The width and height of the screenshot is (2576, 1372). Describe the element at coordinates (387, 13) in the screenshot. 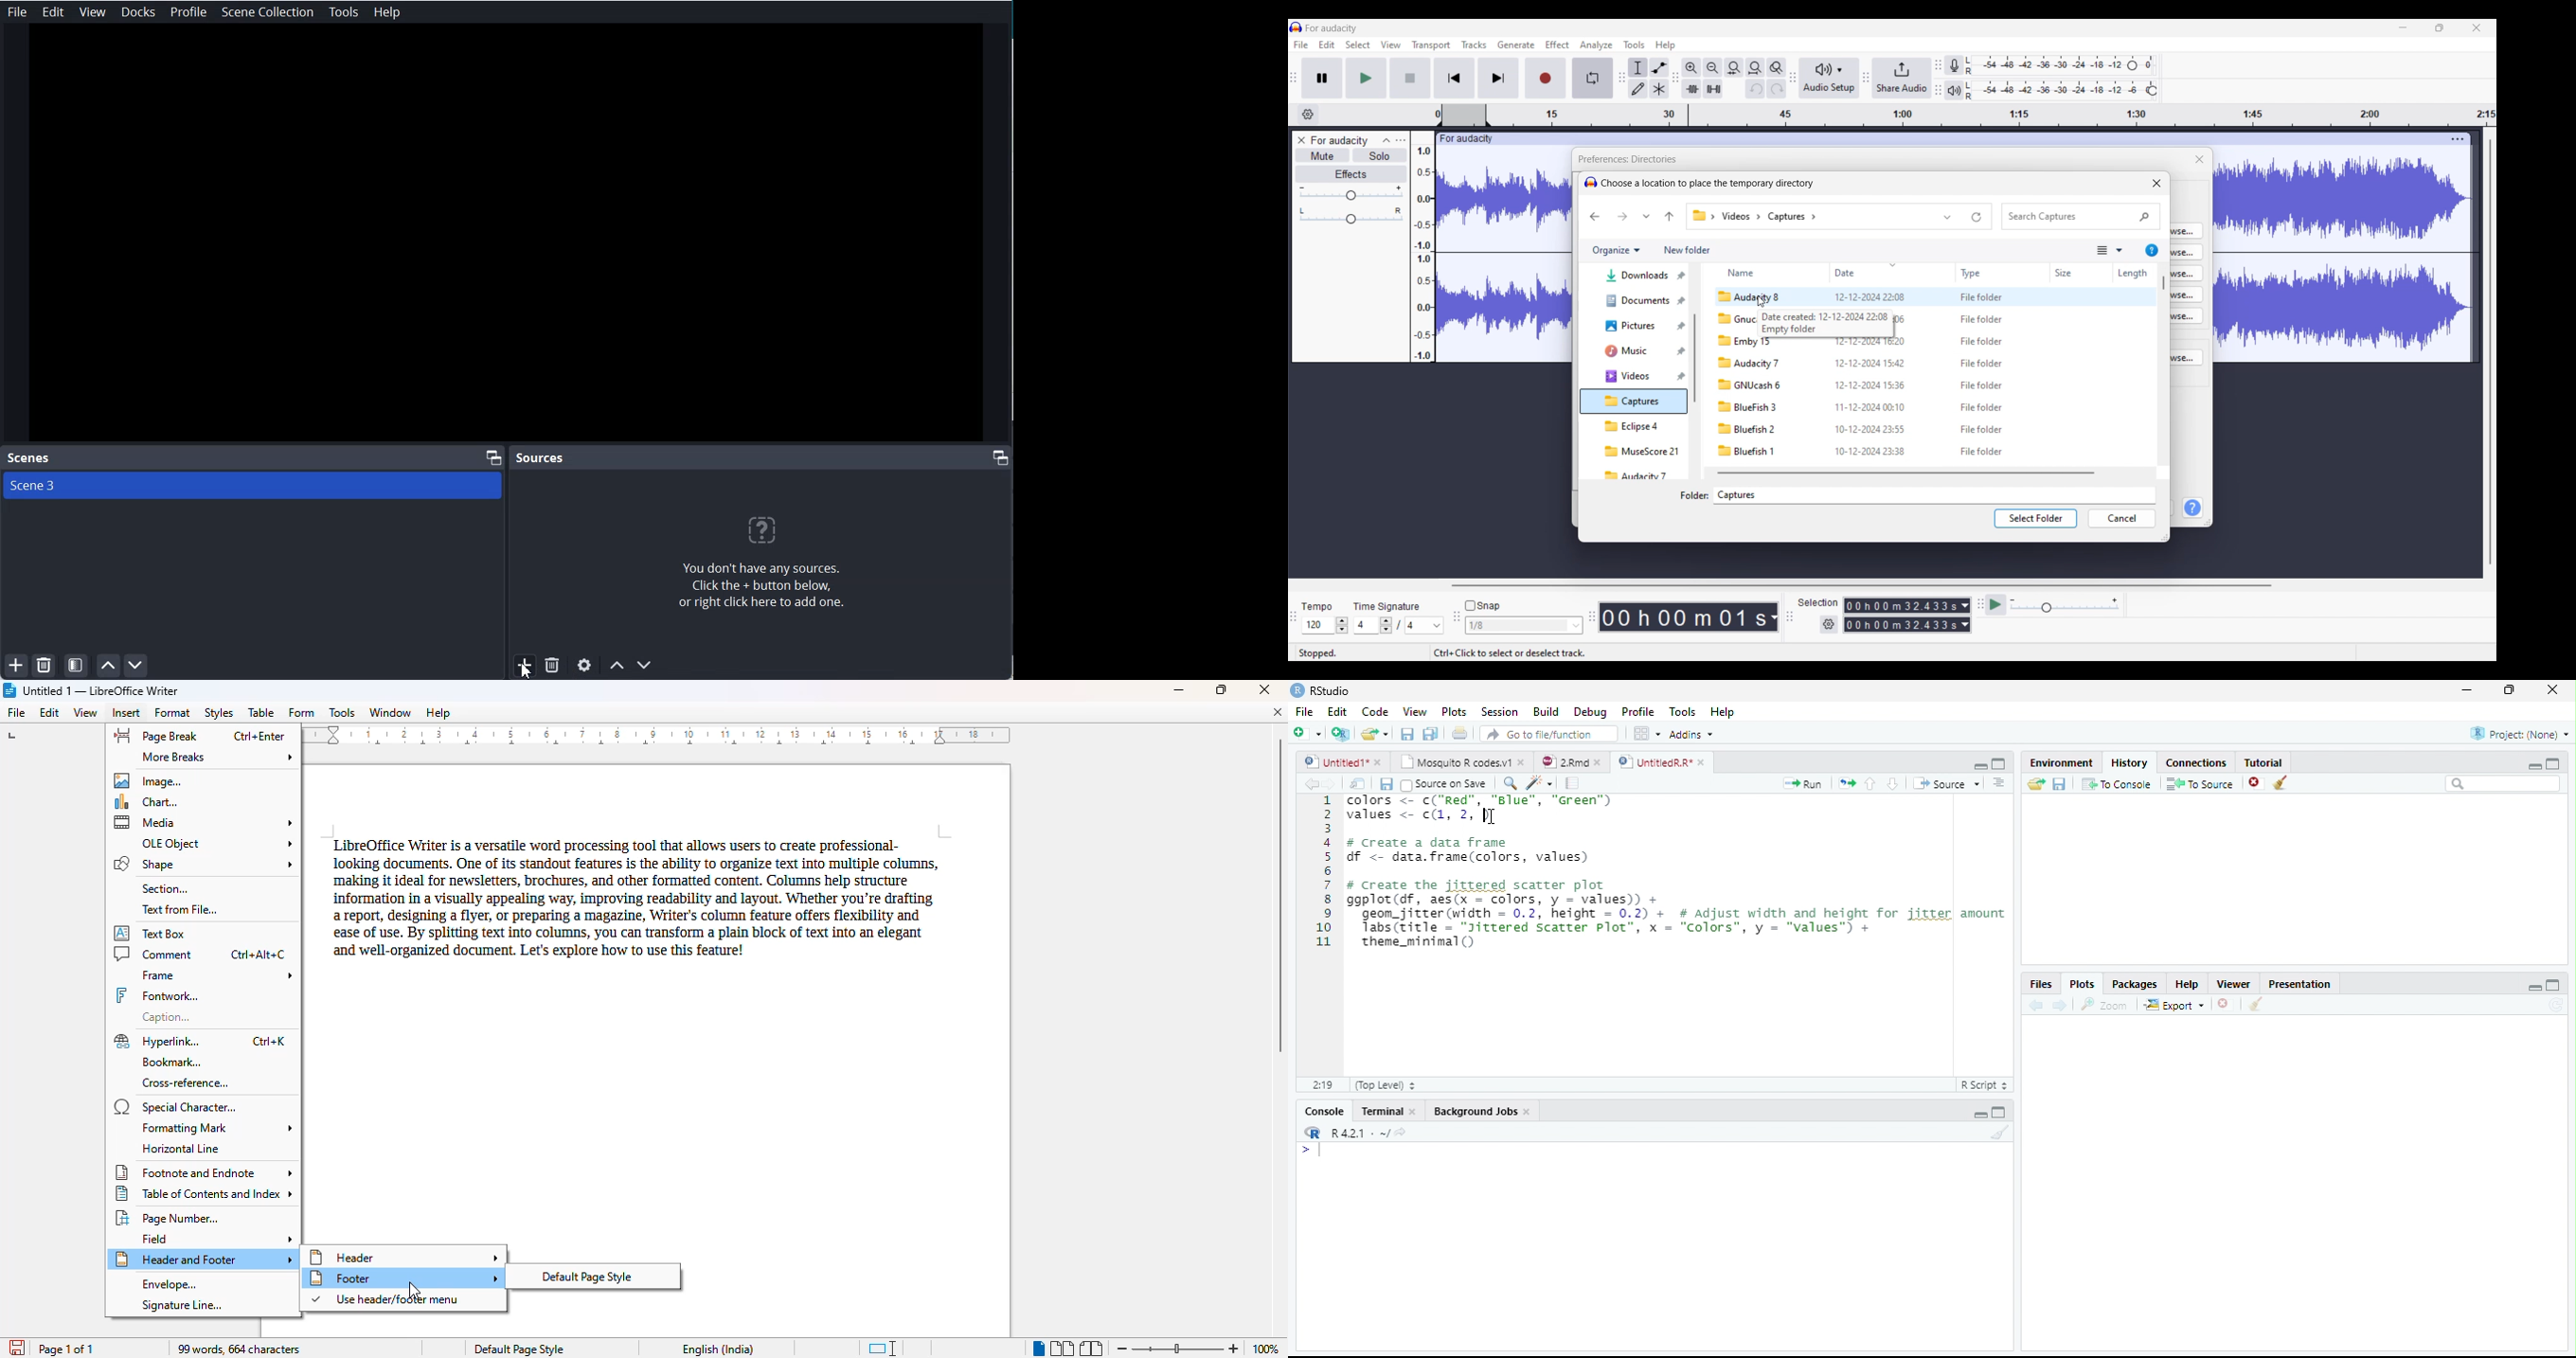

I see `Help` at that location.